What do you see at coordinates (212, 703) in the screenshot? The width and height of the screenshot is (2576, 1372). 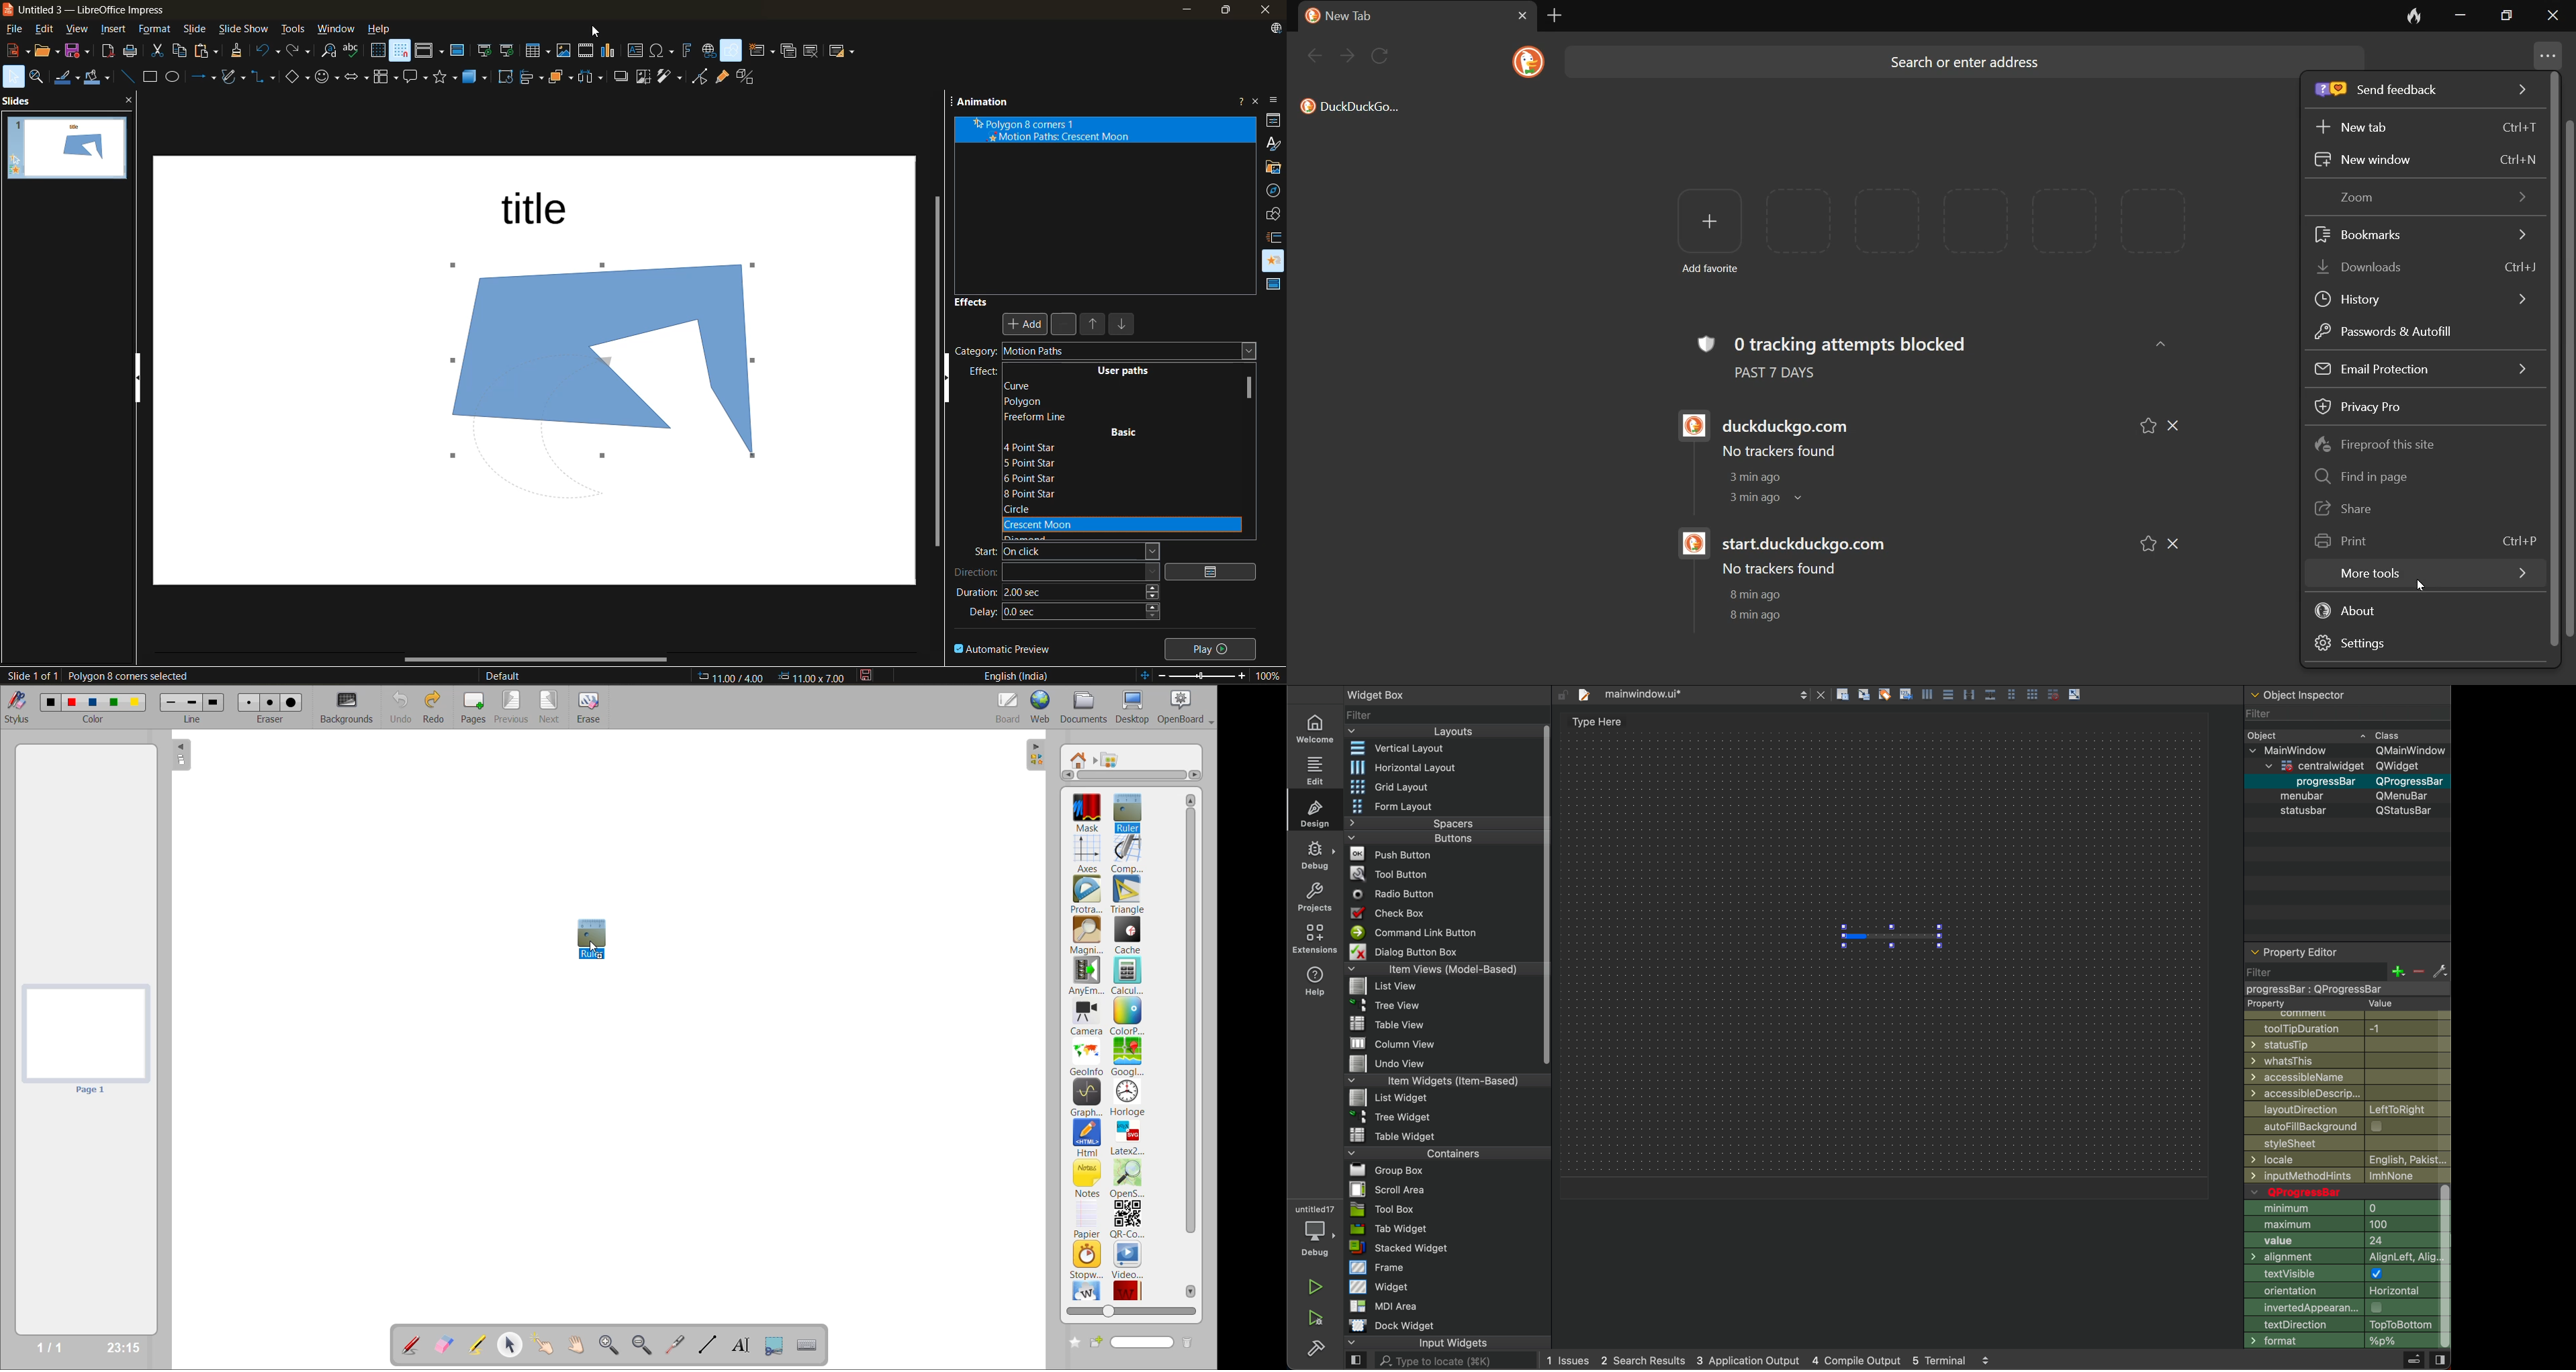 I see `line 3` at bounding box center [212, 703].